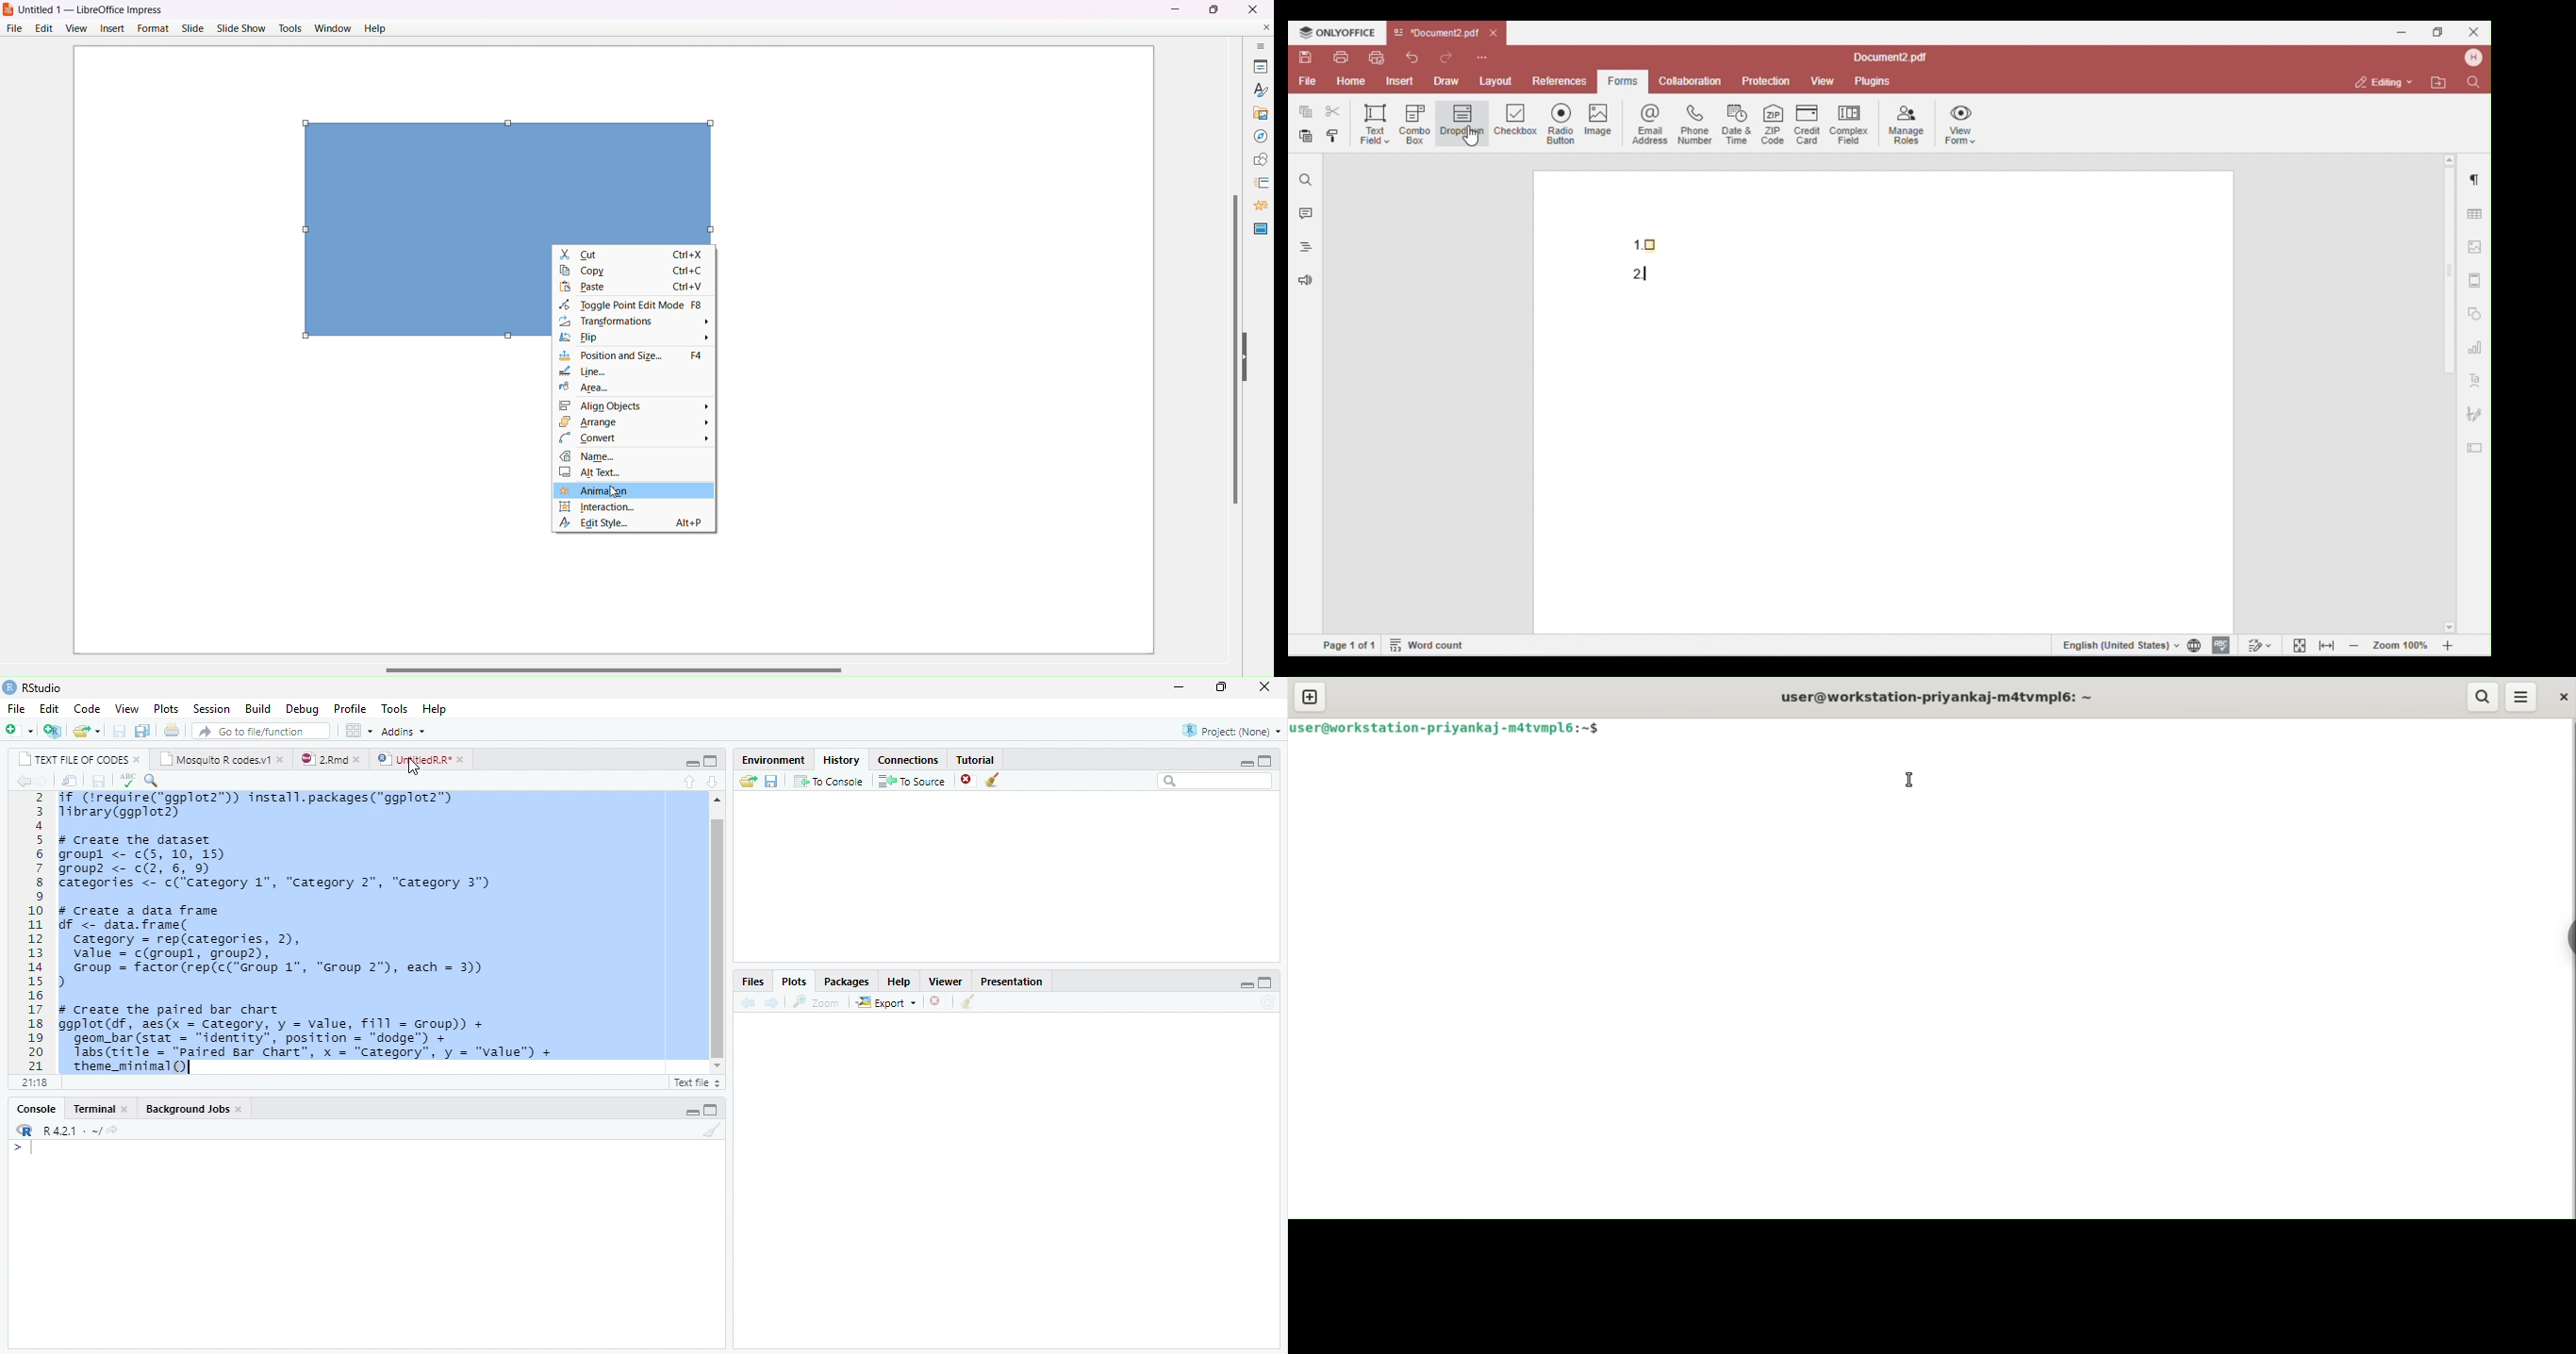 This screenshot has width=2576, height=1372. I want to click on Paste, so click(630, 288).